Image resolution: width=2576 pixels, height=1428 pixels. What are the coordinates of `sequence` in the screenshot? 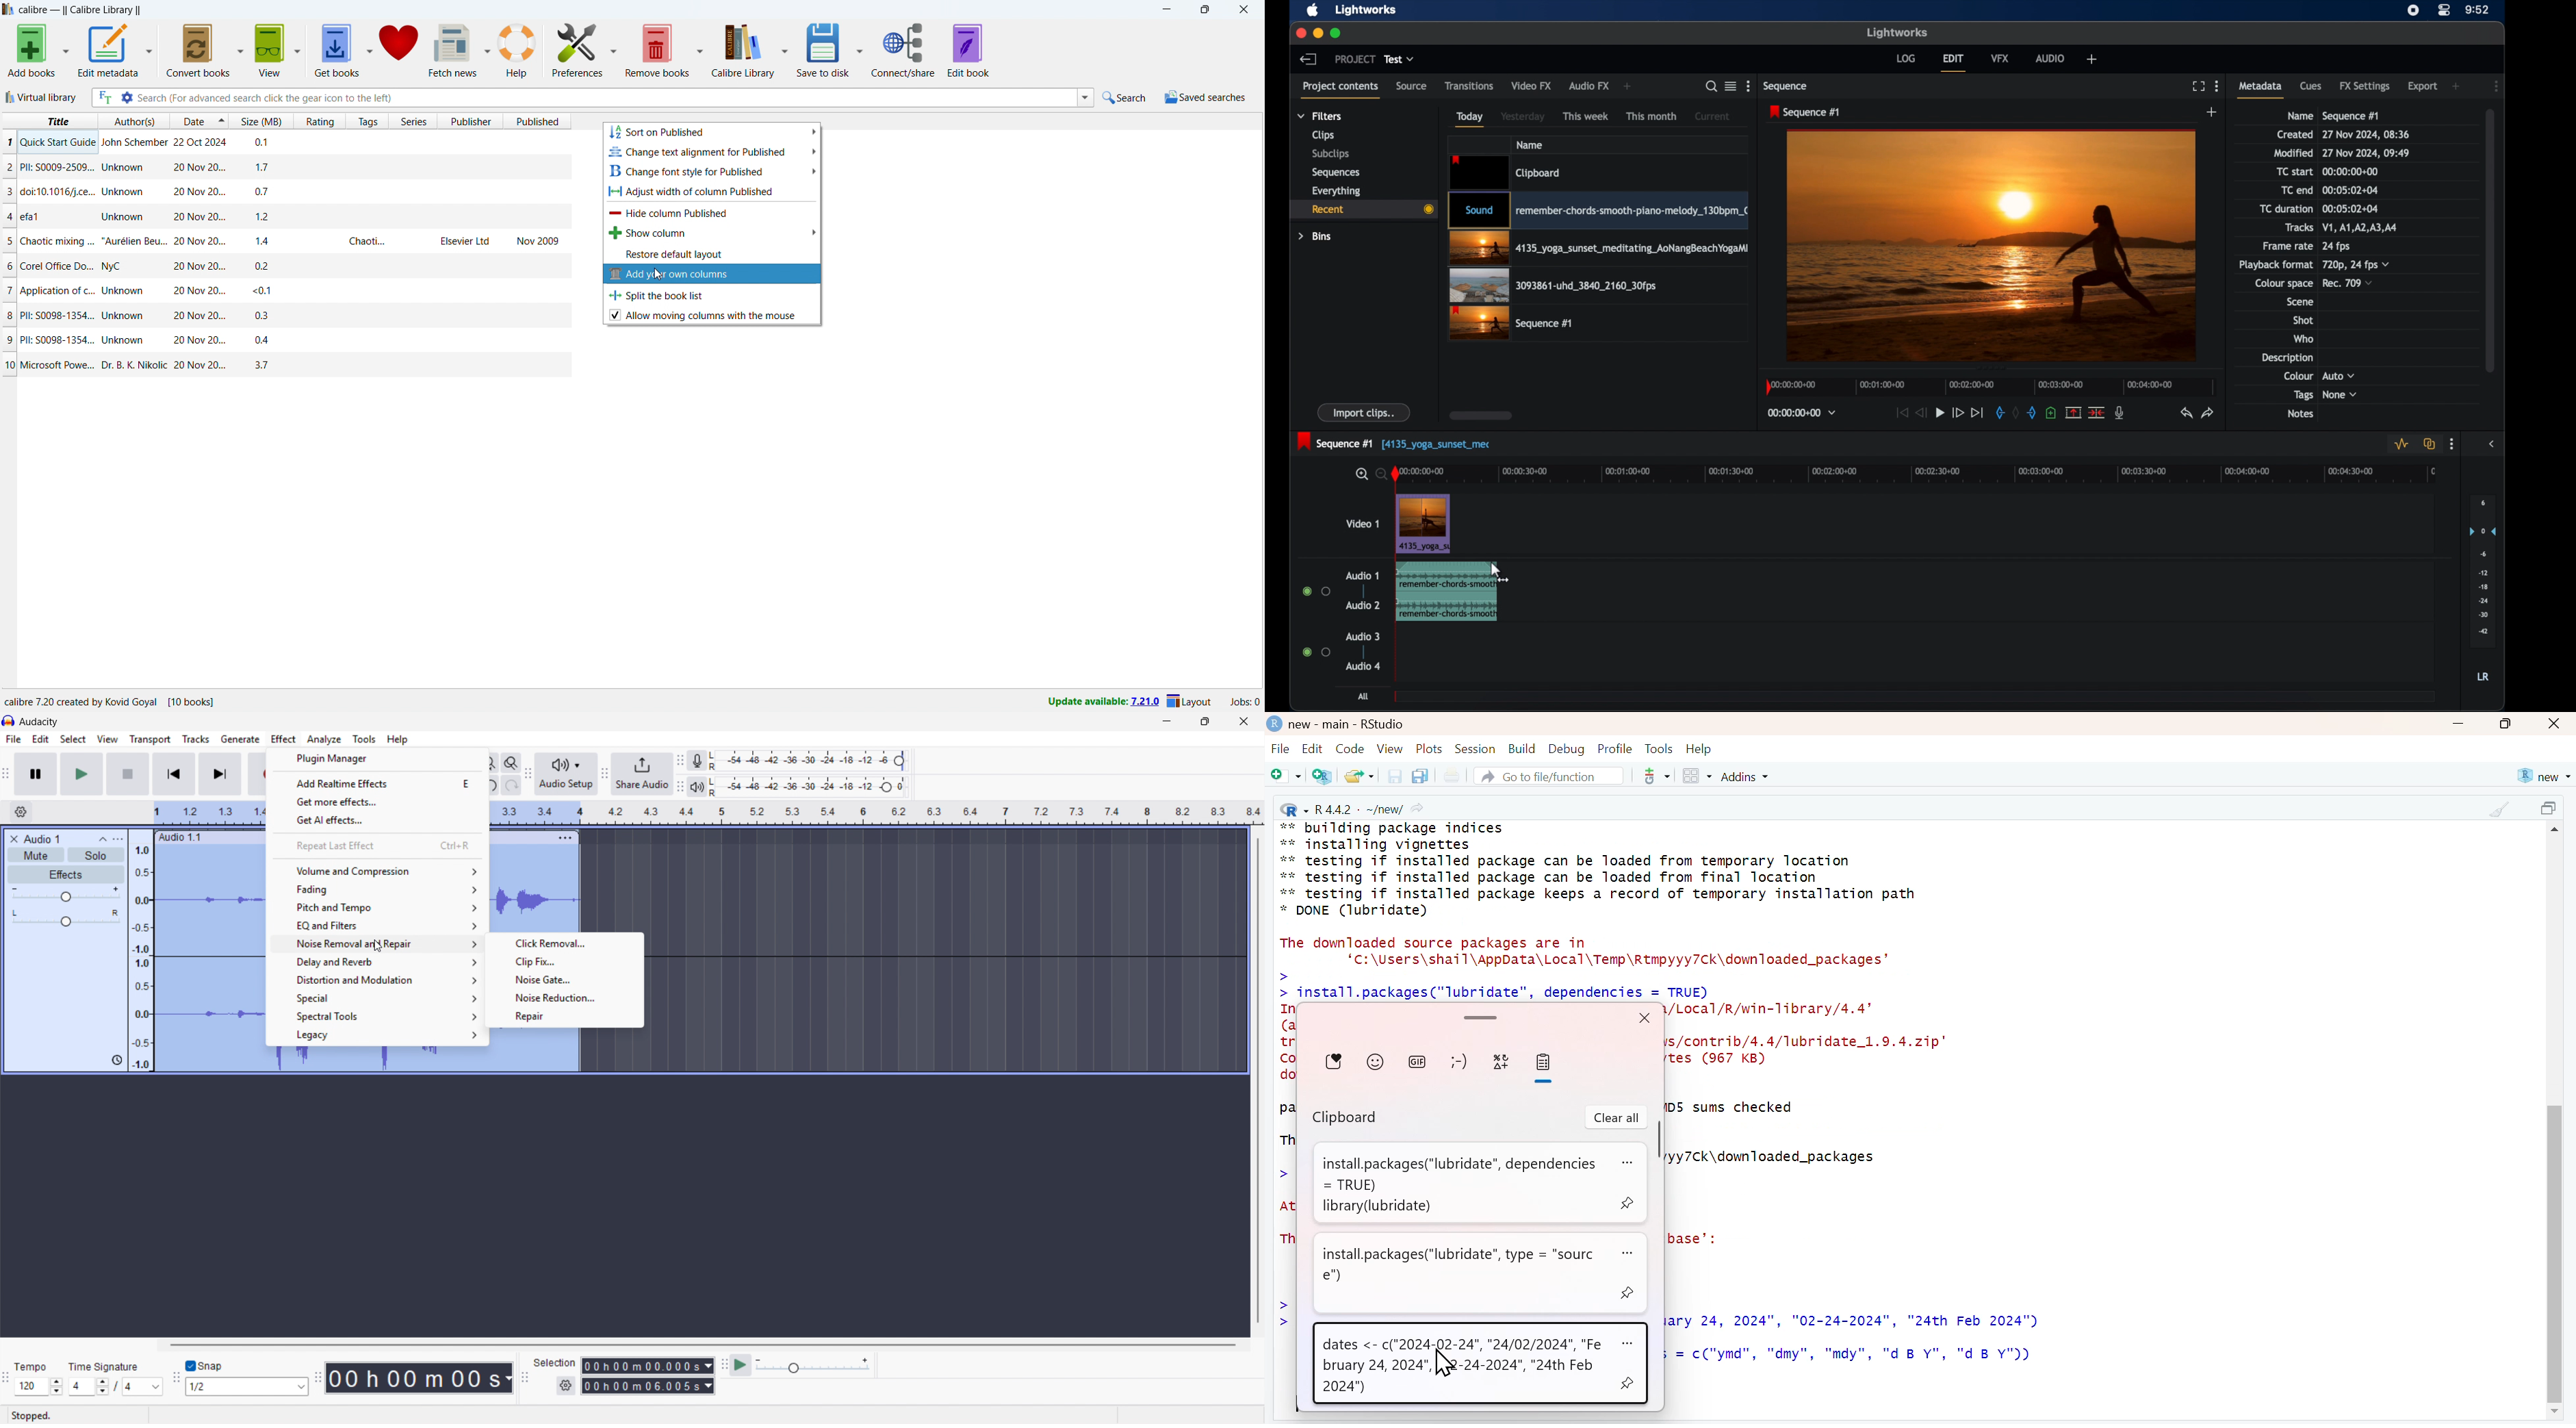 It's located at (1787, 87).